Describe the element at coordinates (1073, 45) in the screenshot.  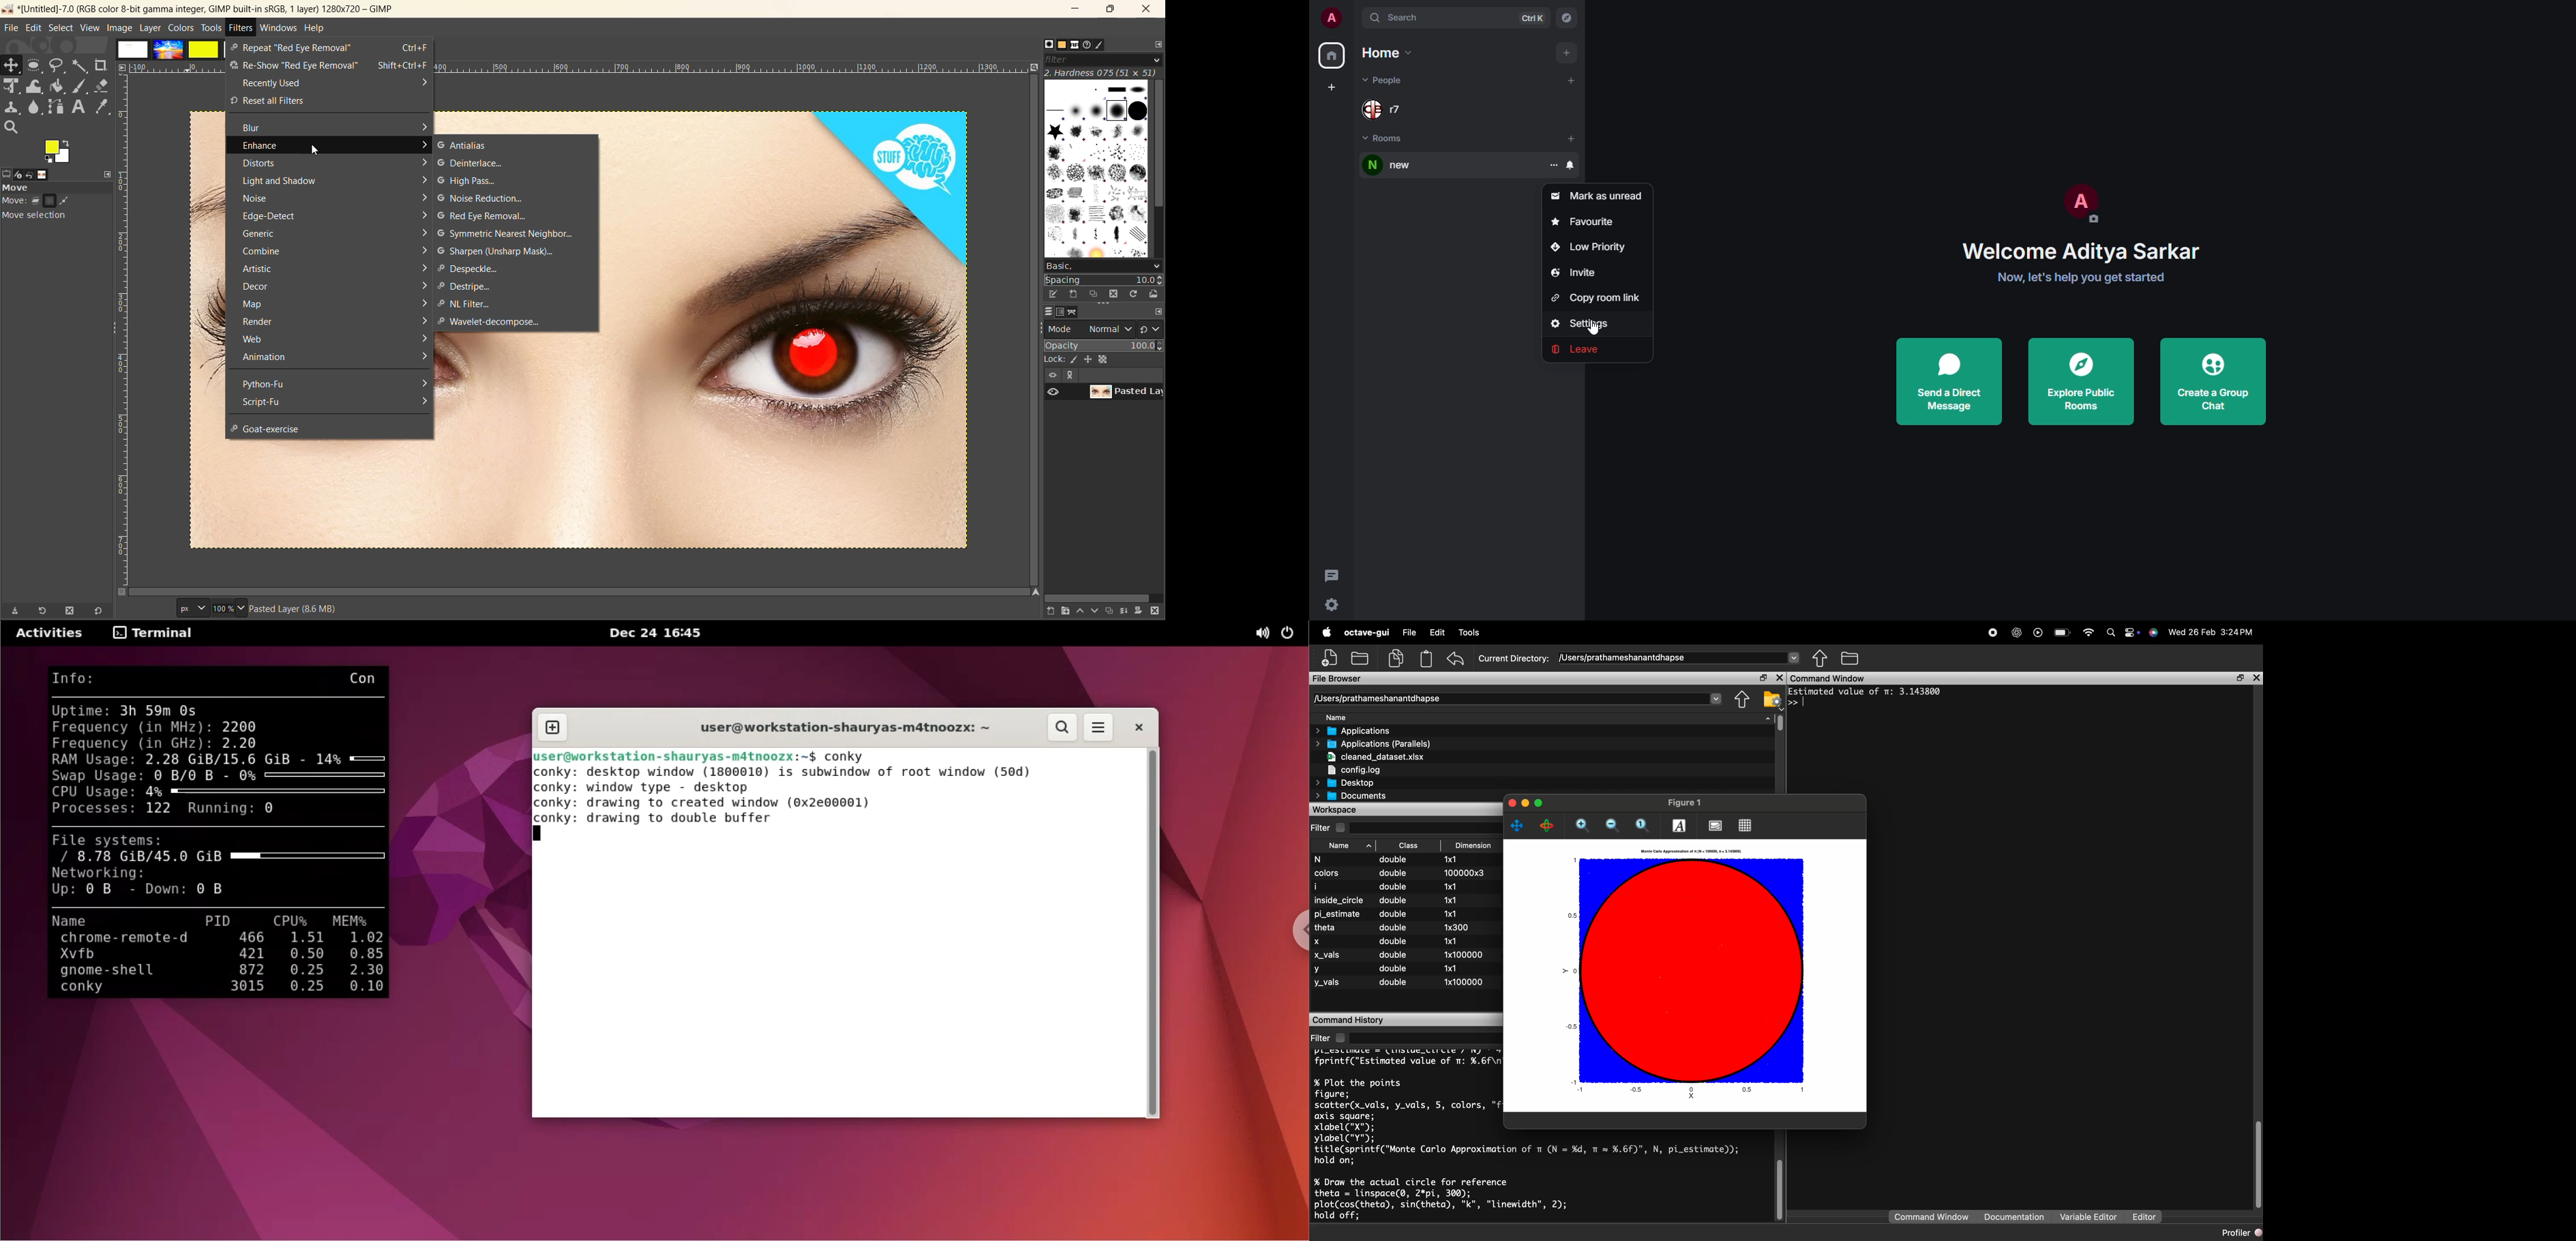
I see `fonts` at that location.